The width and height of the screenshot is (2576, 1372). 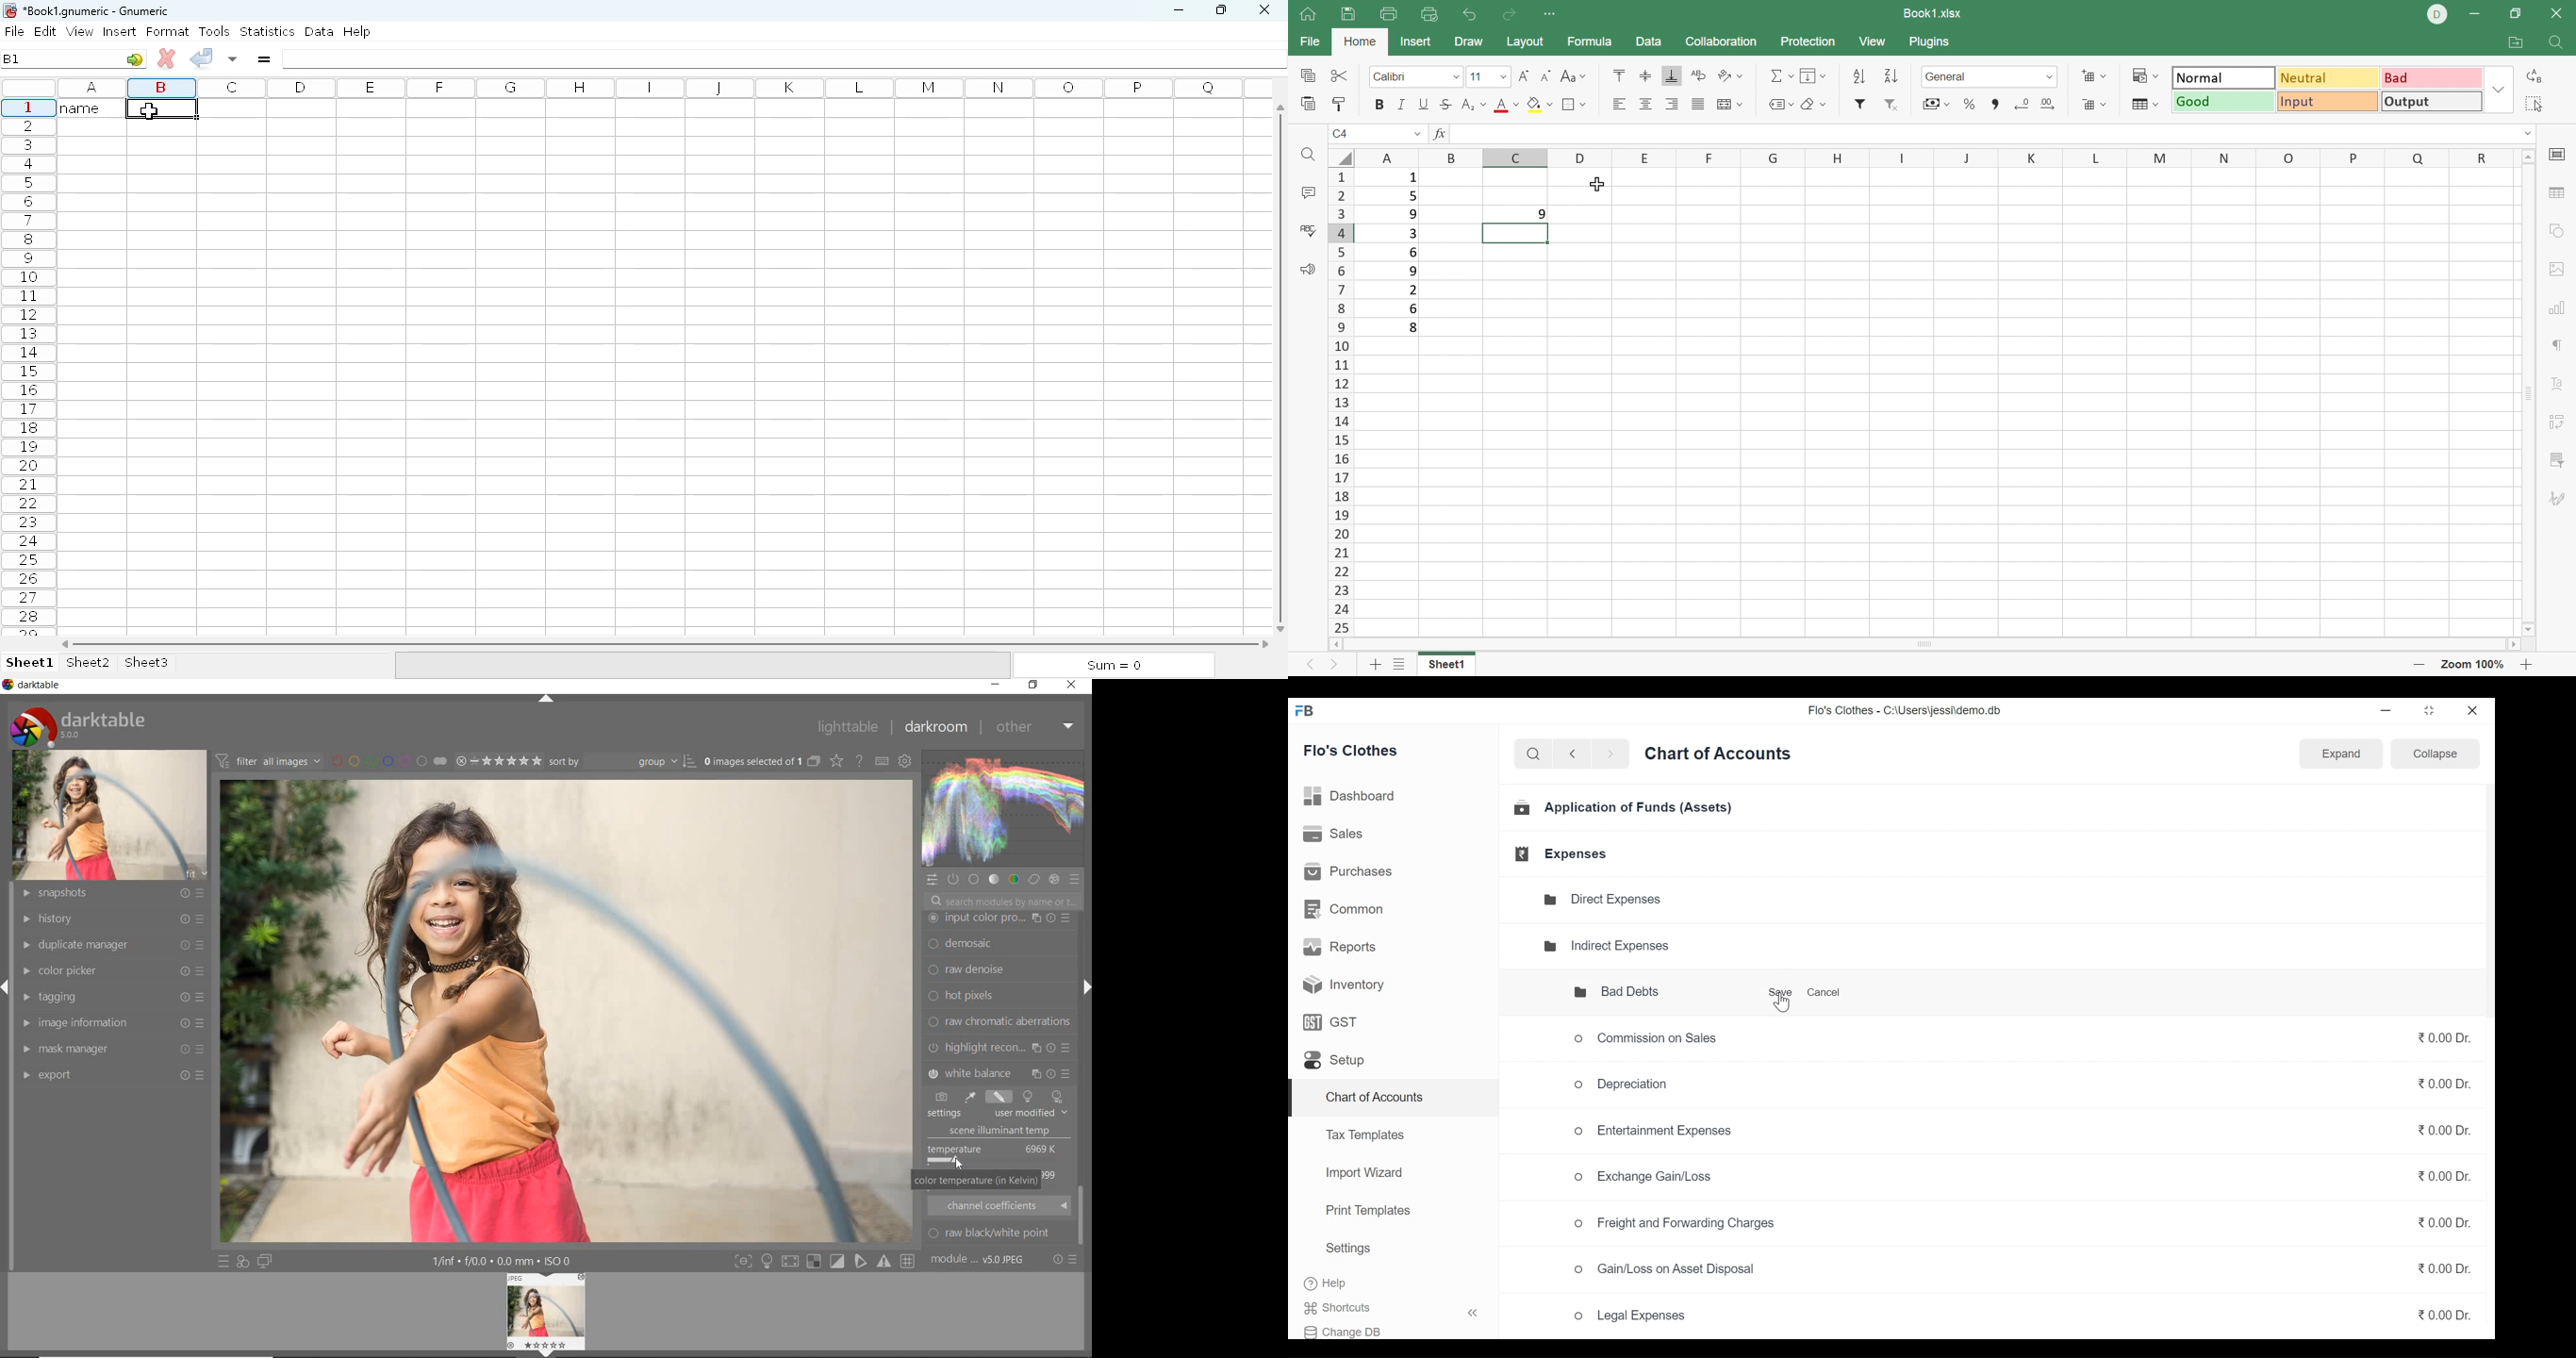 I want to click on took bar , so click(x=1083, y=1217).